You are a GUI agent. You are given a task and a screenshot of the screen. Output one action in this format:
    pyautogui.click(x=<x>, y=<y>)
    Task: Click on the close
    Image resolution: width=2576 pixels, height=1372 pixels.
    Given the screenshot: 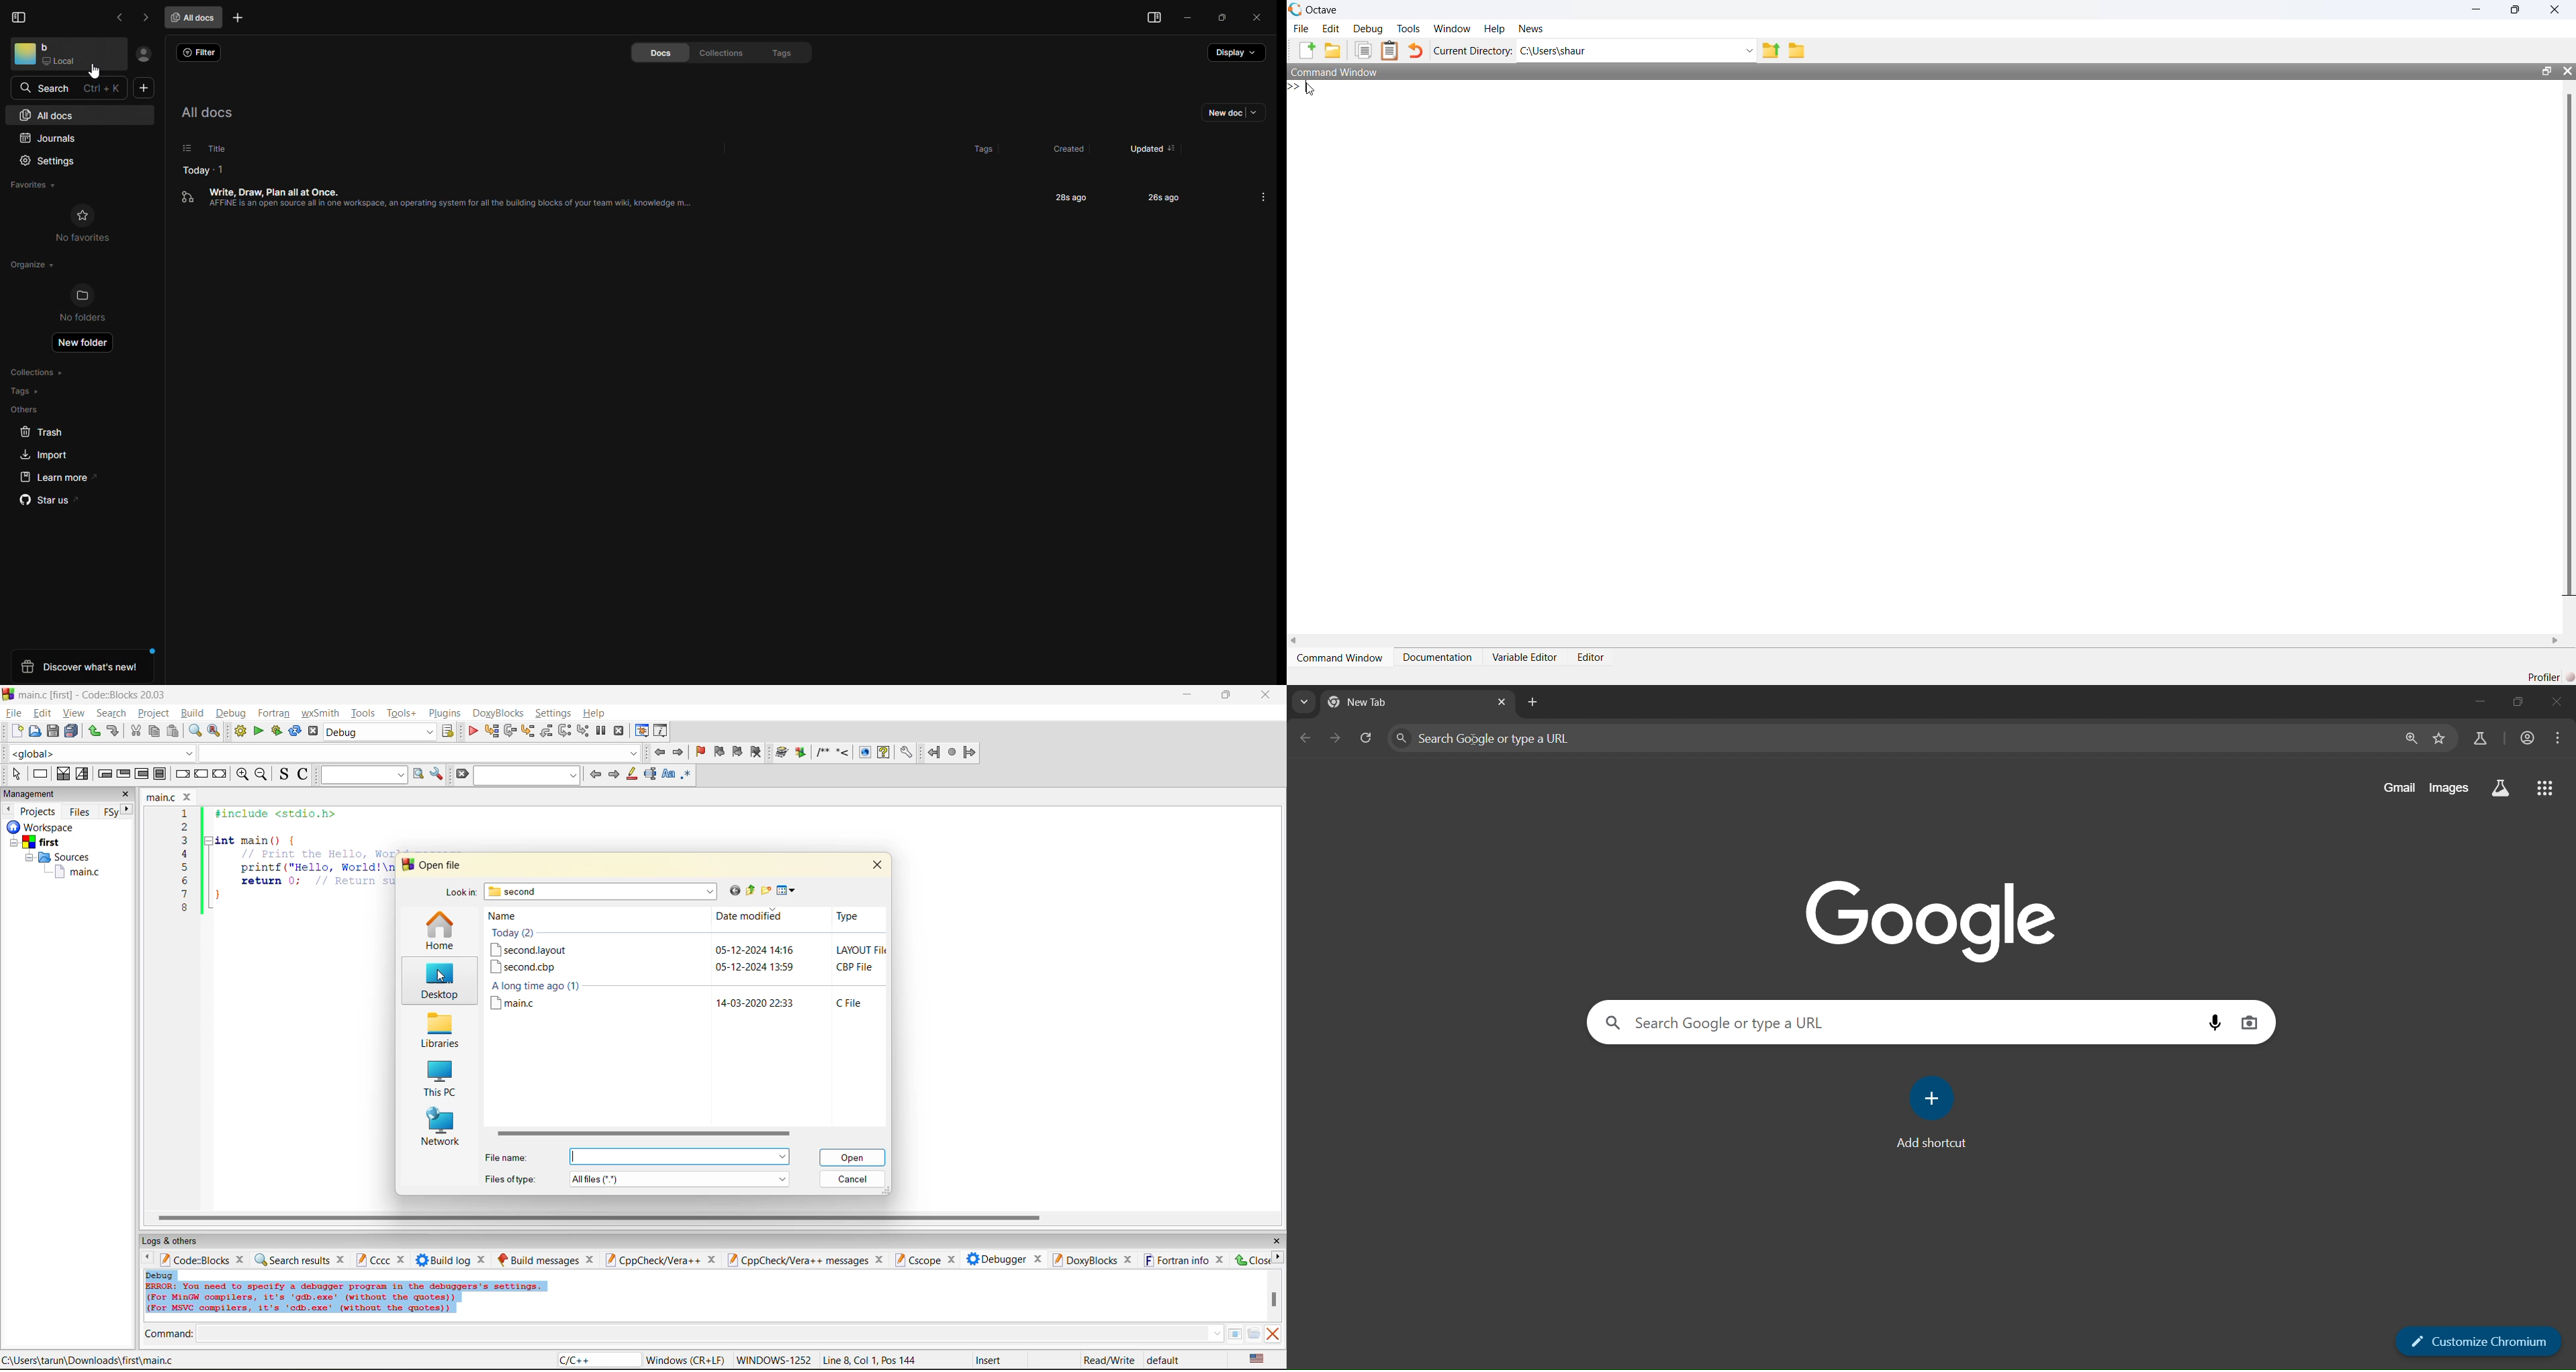 What is the action you would take?
    pyautogui.click(x=950, y=1260)
    